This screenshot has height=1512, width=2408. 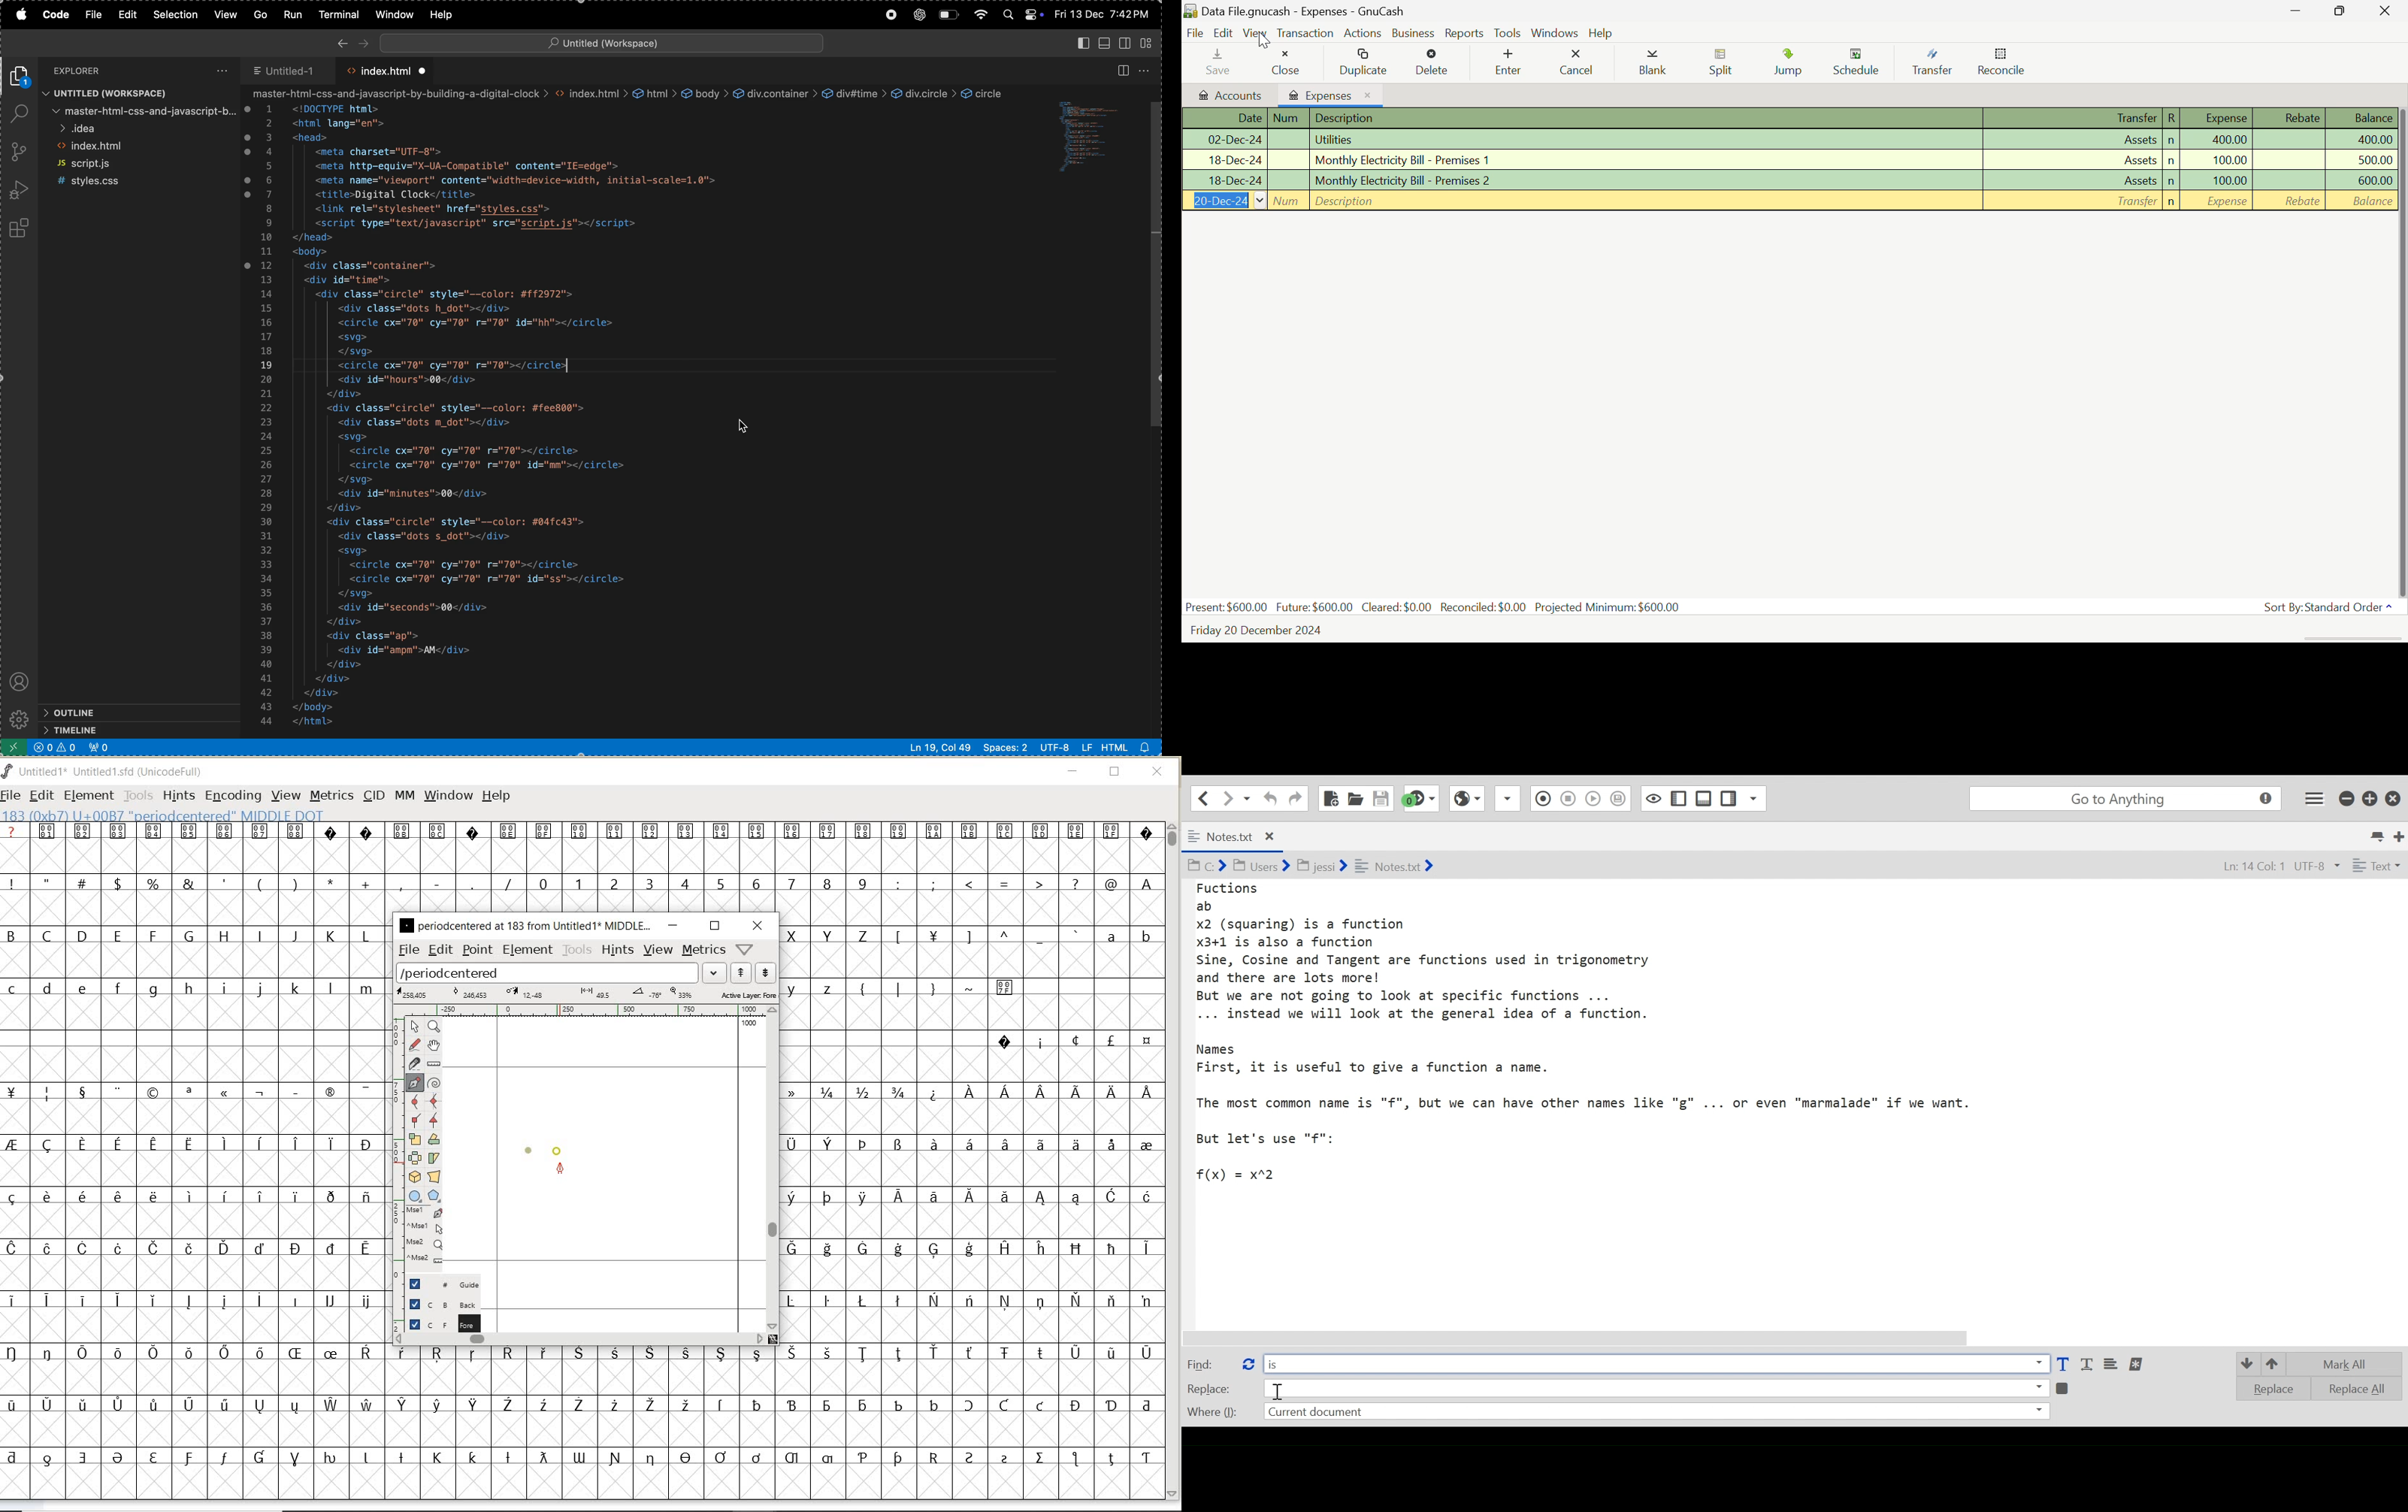 I want to click on SCROLLBAR, so click(x=1175, y=1161).